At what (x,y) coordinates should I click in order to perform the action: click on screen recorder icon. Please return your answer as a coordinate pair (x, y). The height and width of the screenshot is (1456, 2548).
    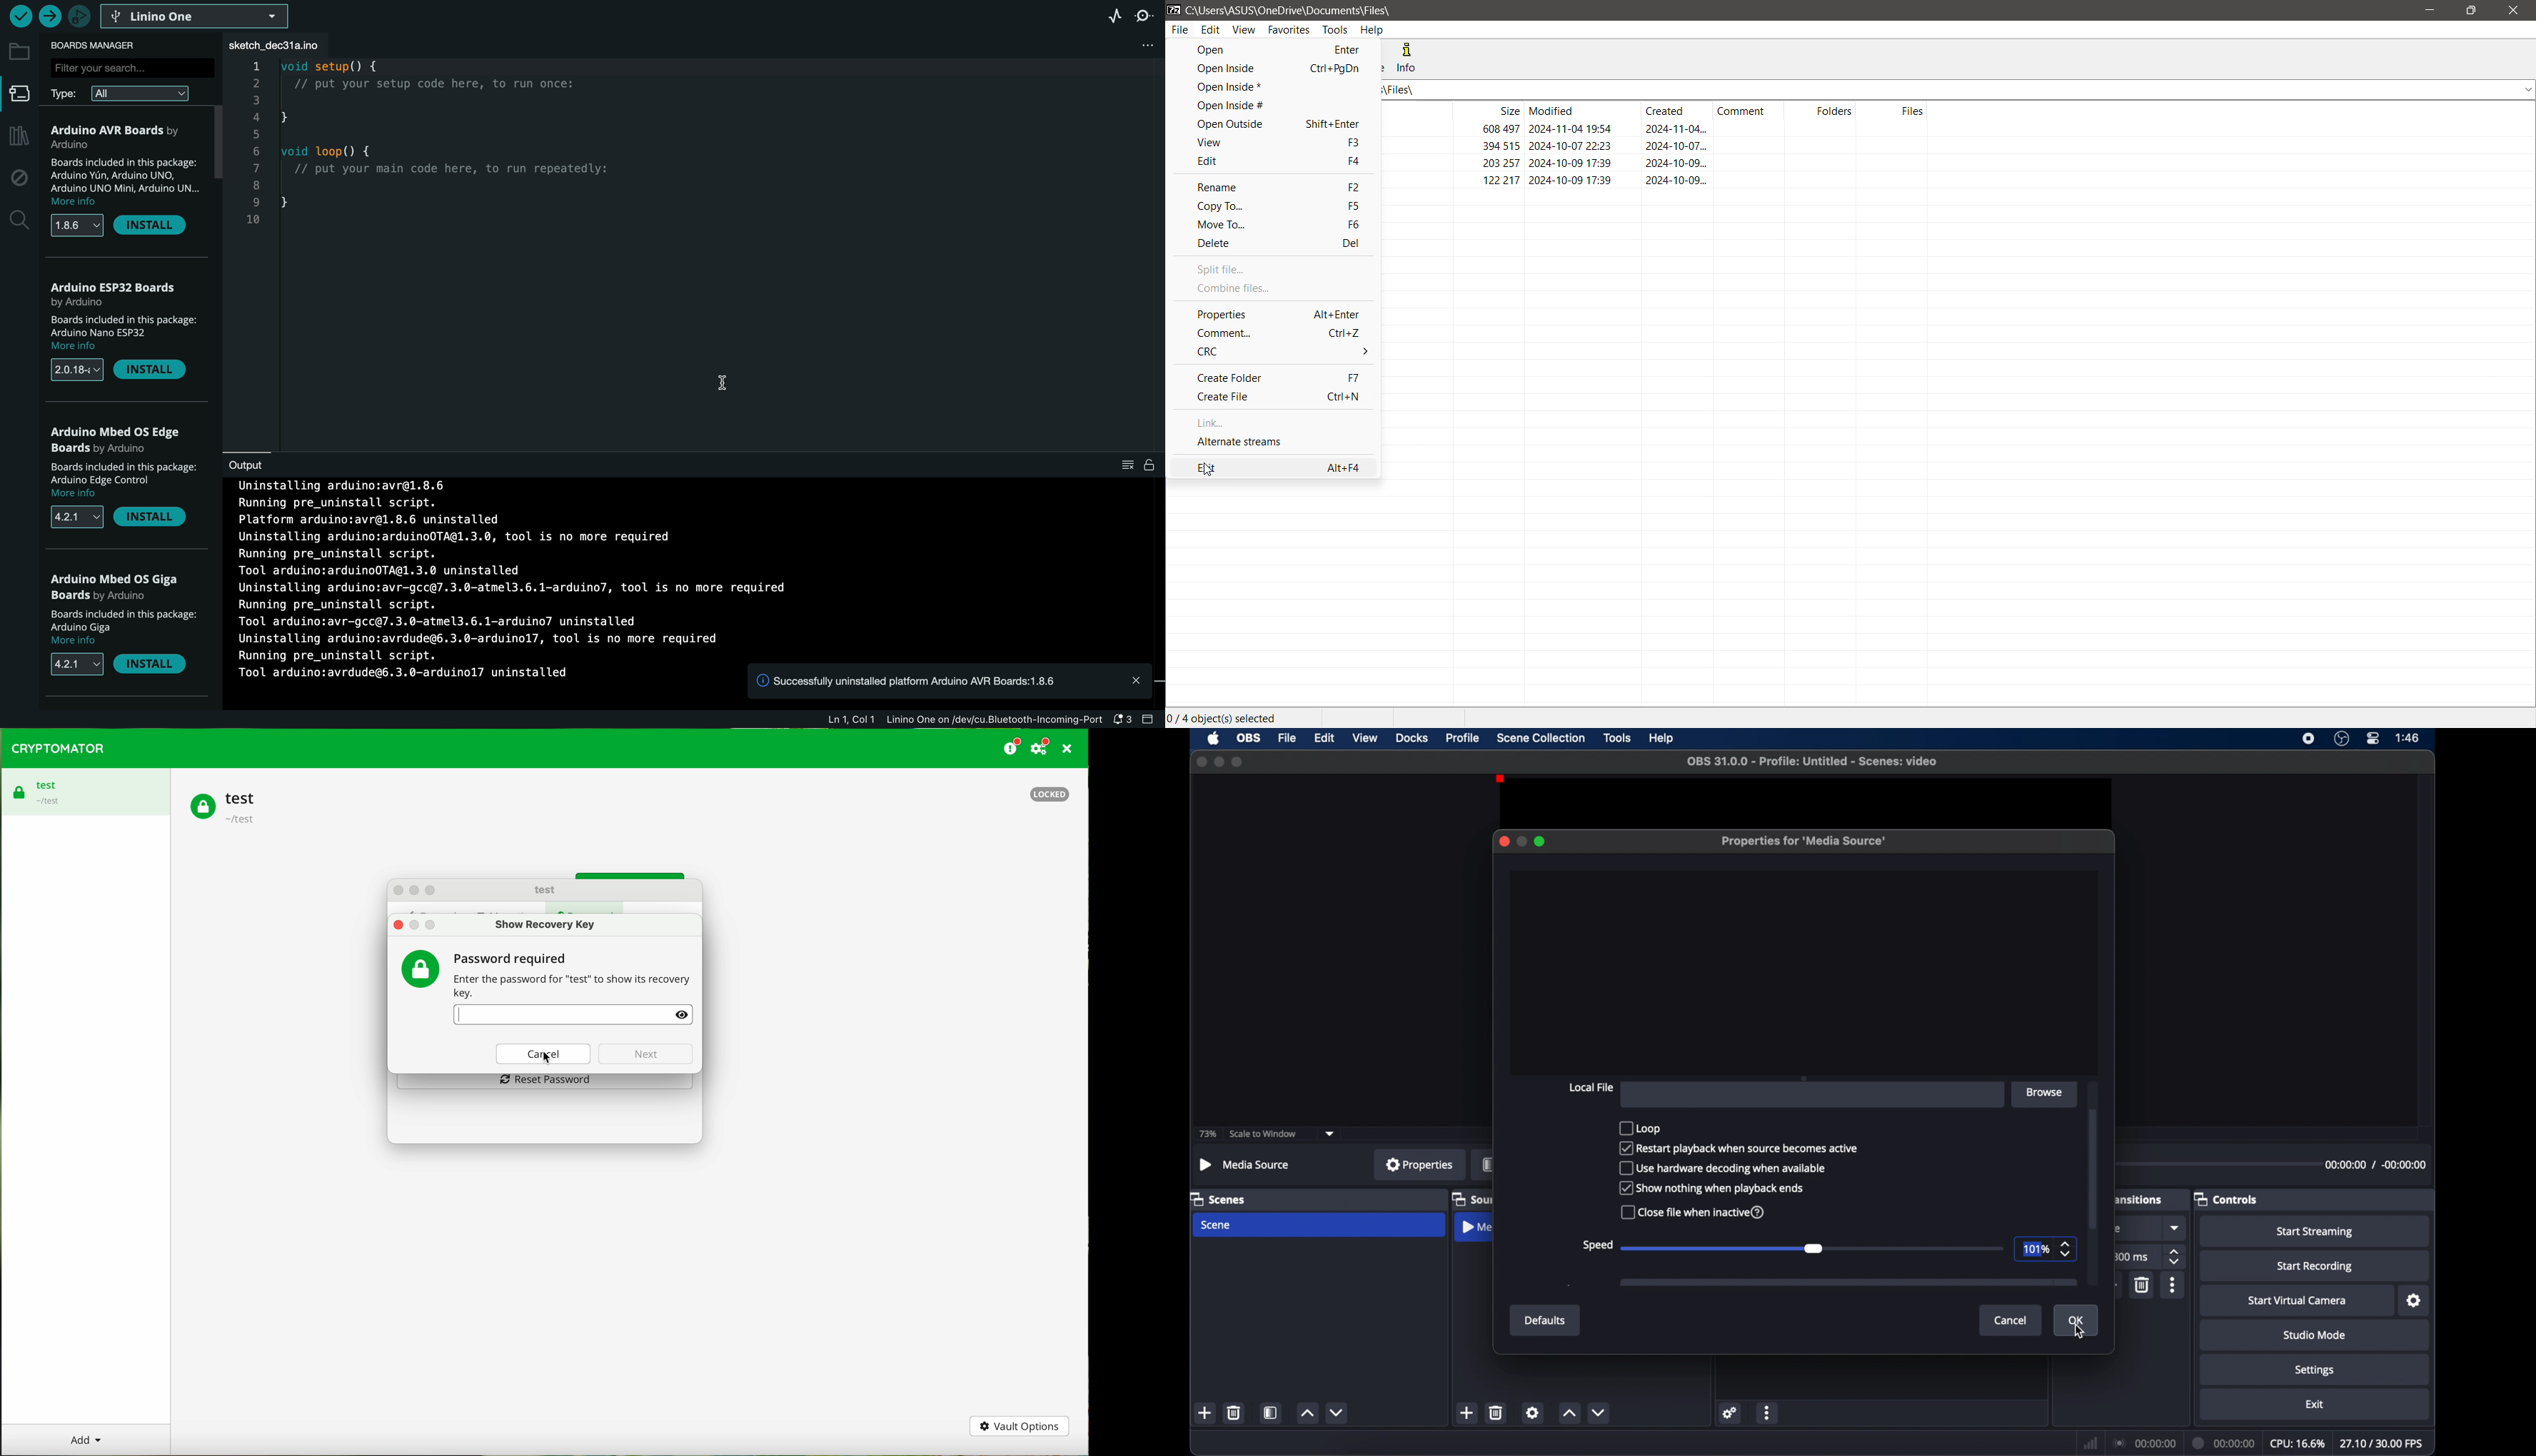
    Looking at the image, I should click on (2309, 739).